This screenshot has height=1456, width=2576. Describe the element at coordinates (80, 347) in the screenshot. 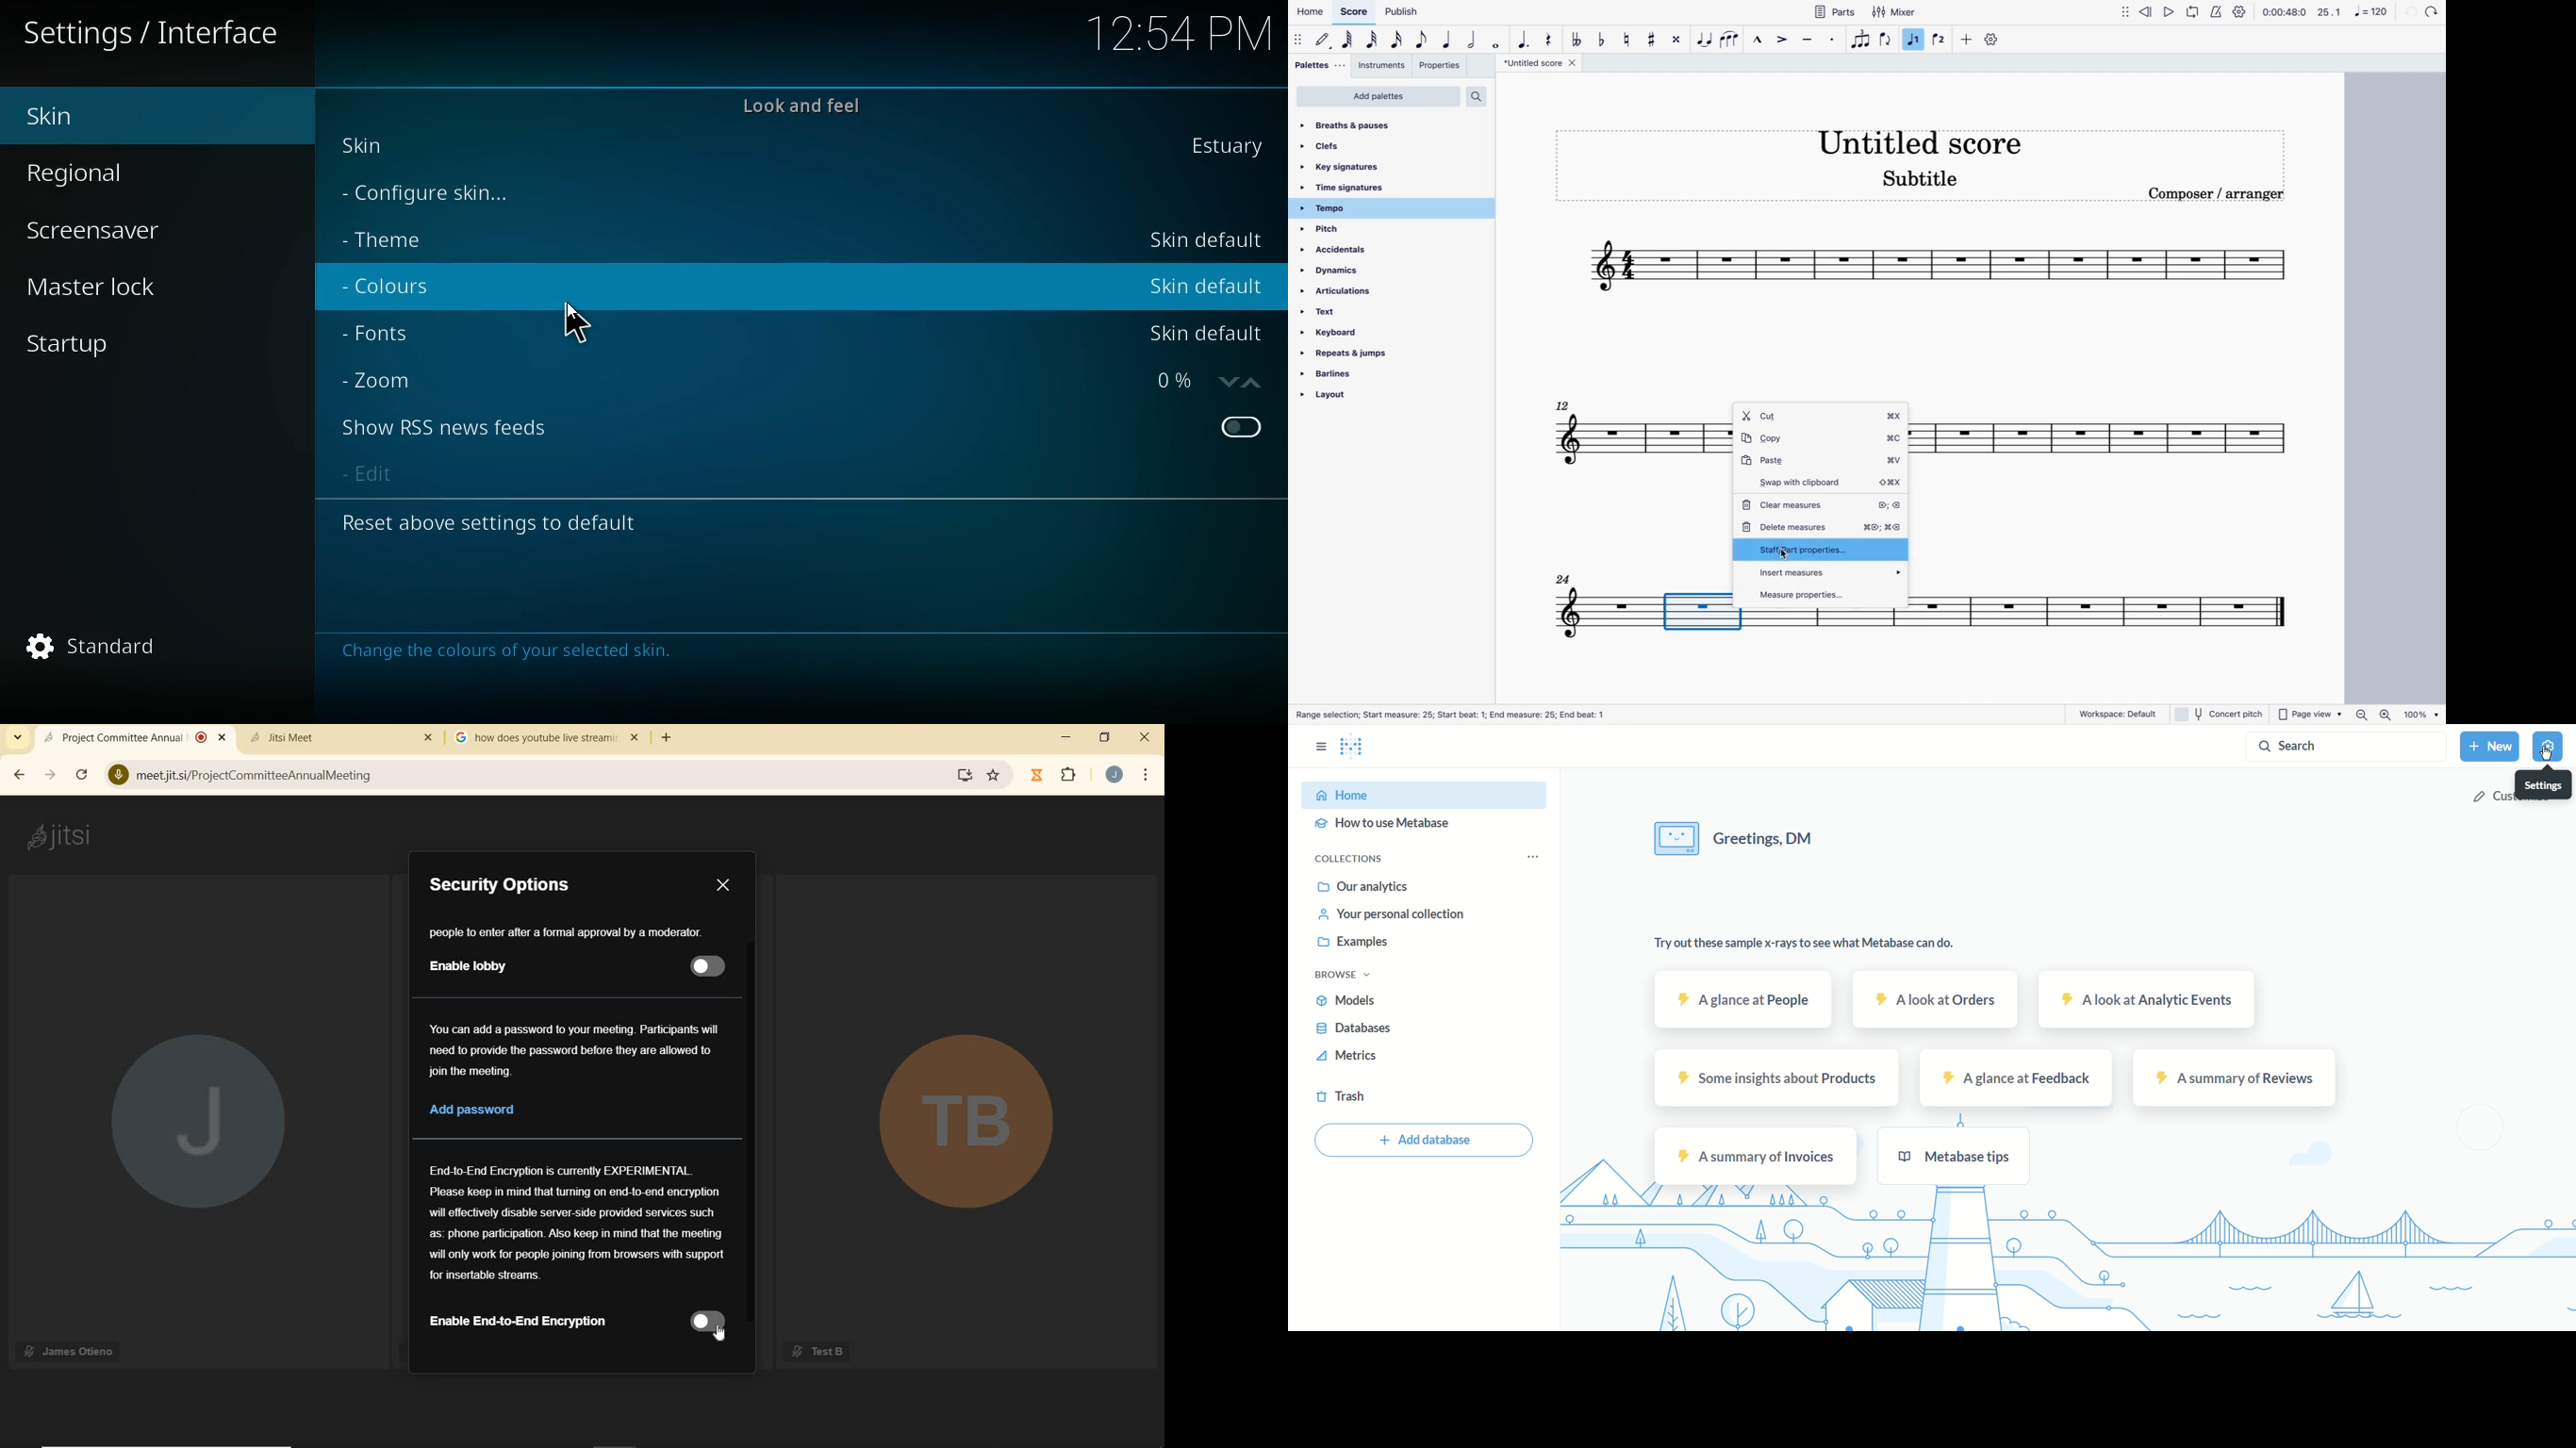

I see `startup` at that location.